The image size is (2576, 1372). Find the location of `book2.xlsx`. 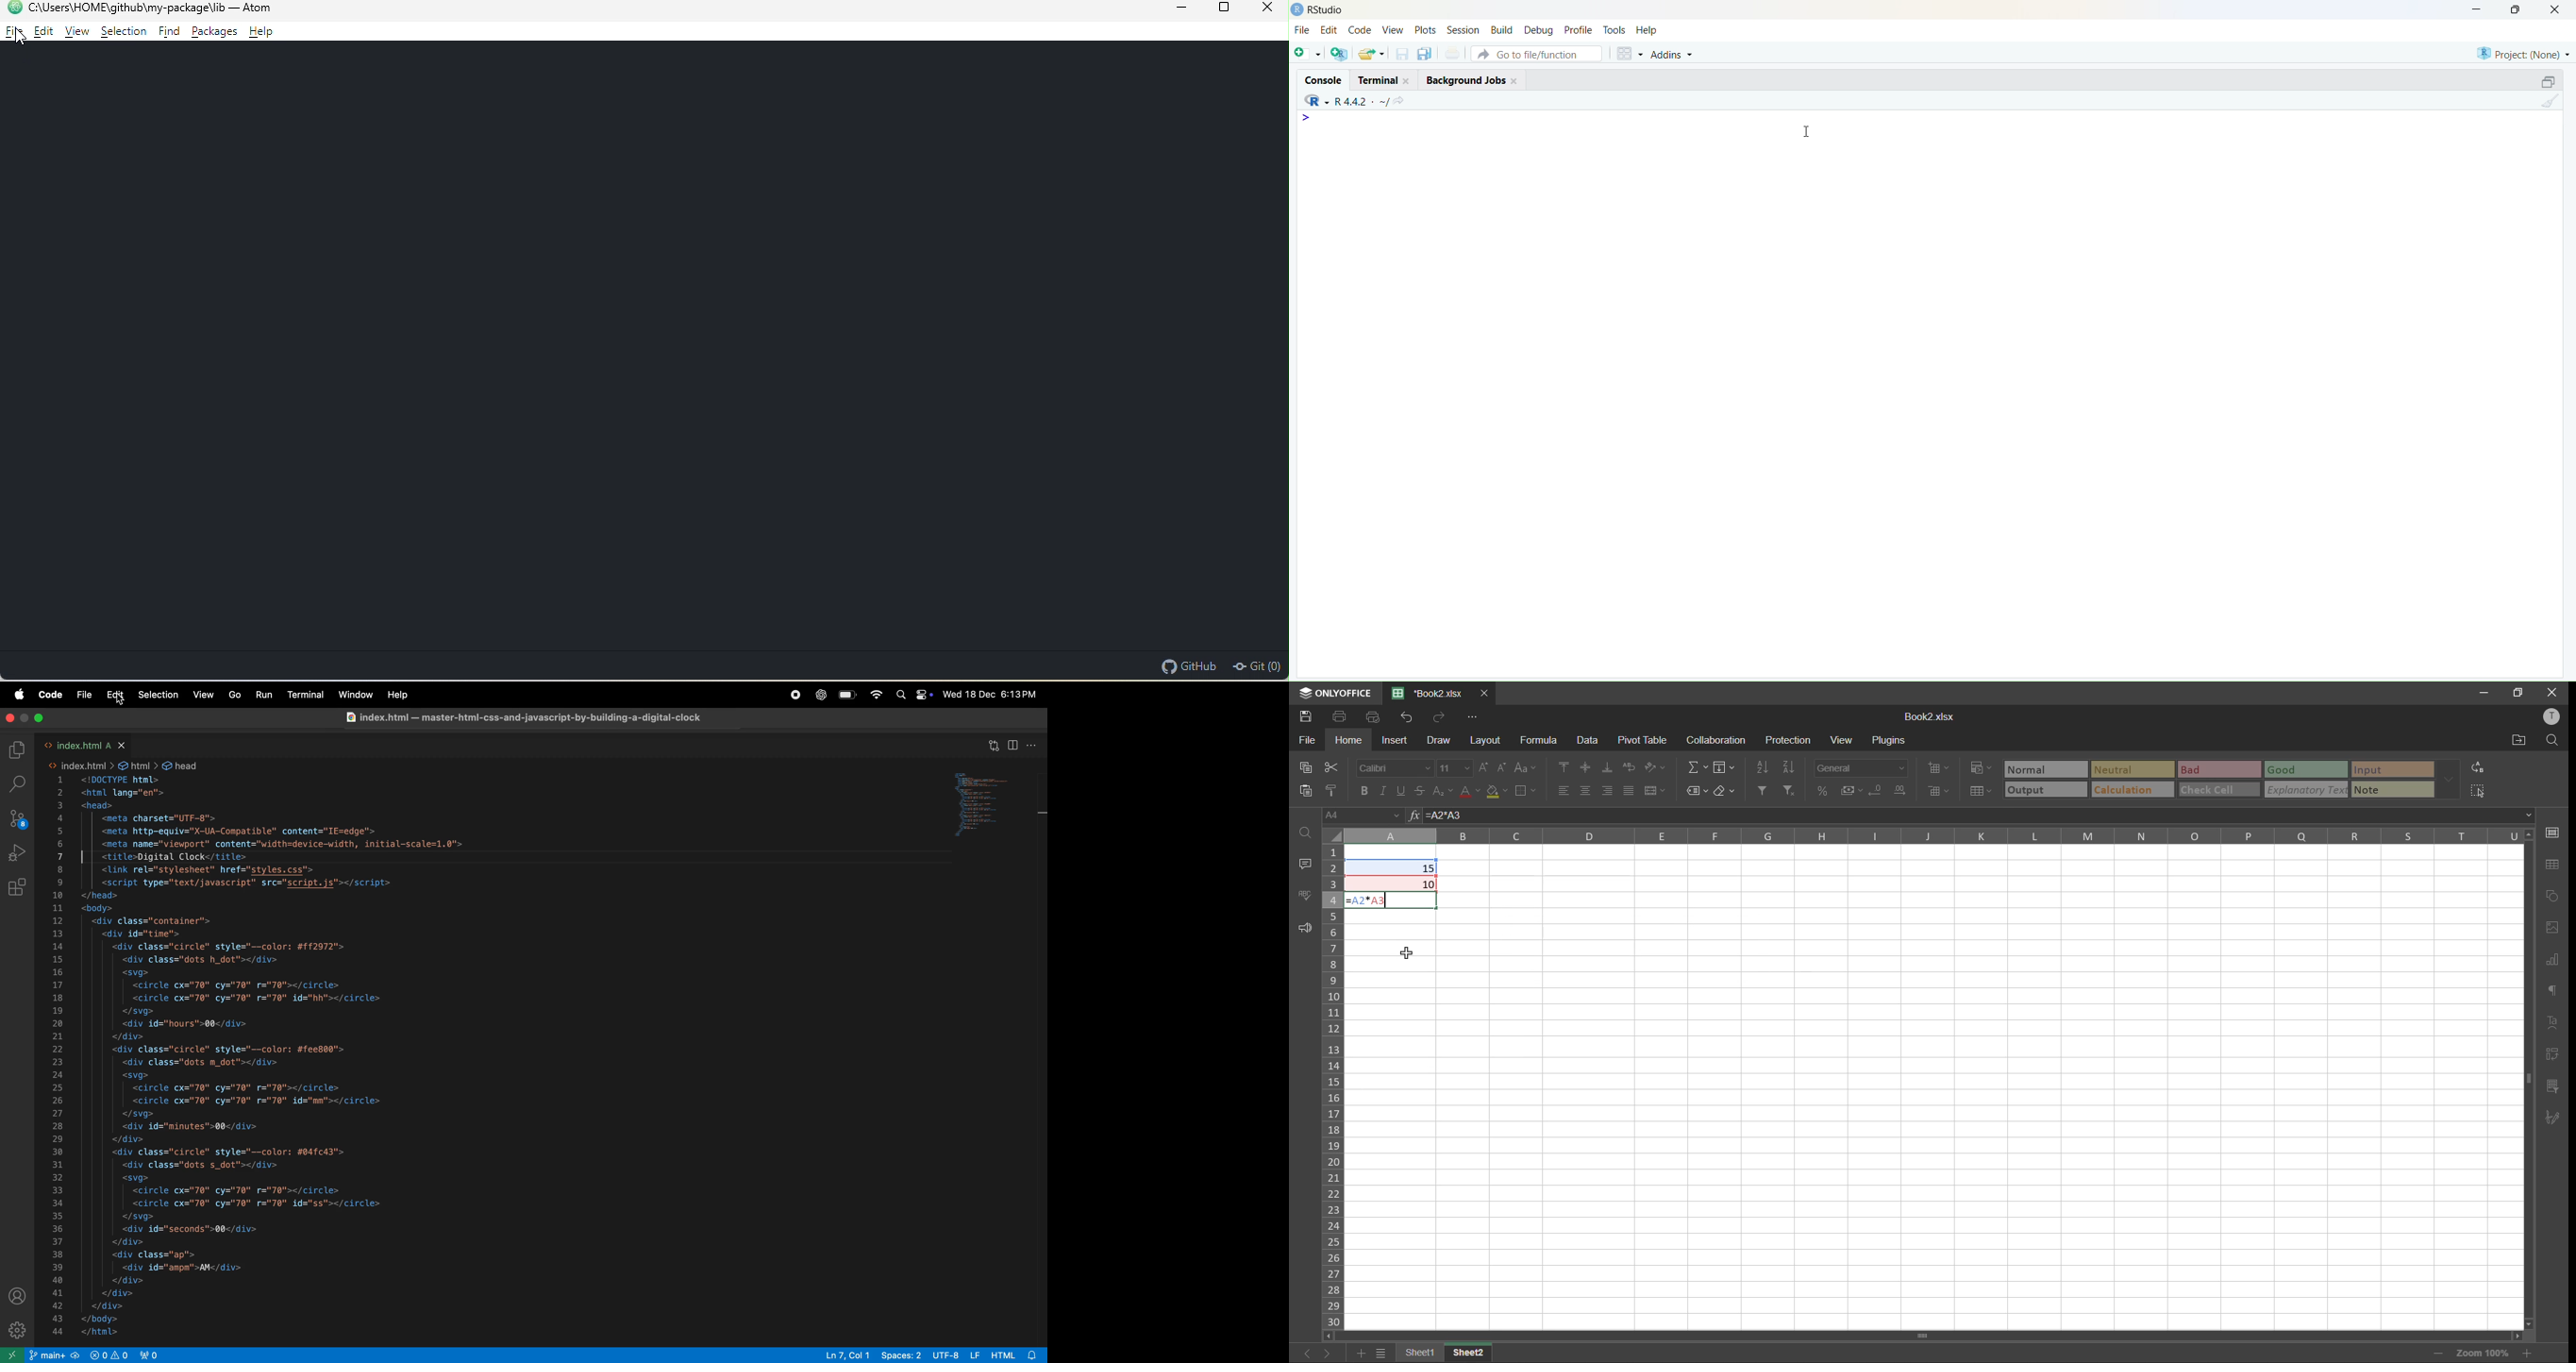

book2.xlsx is located at coordinates (1934, 718).